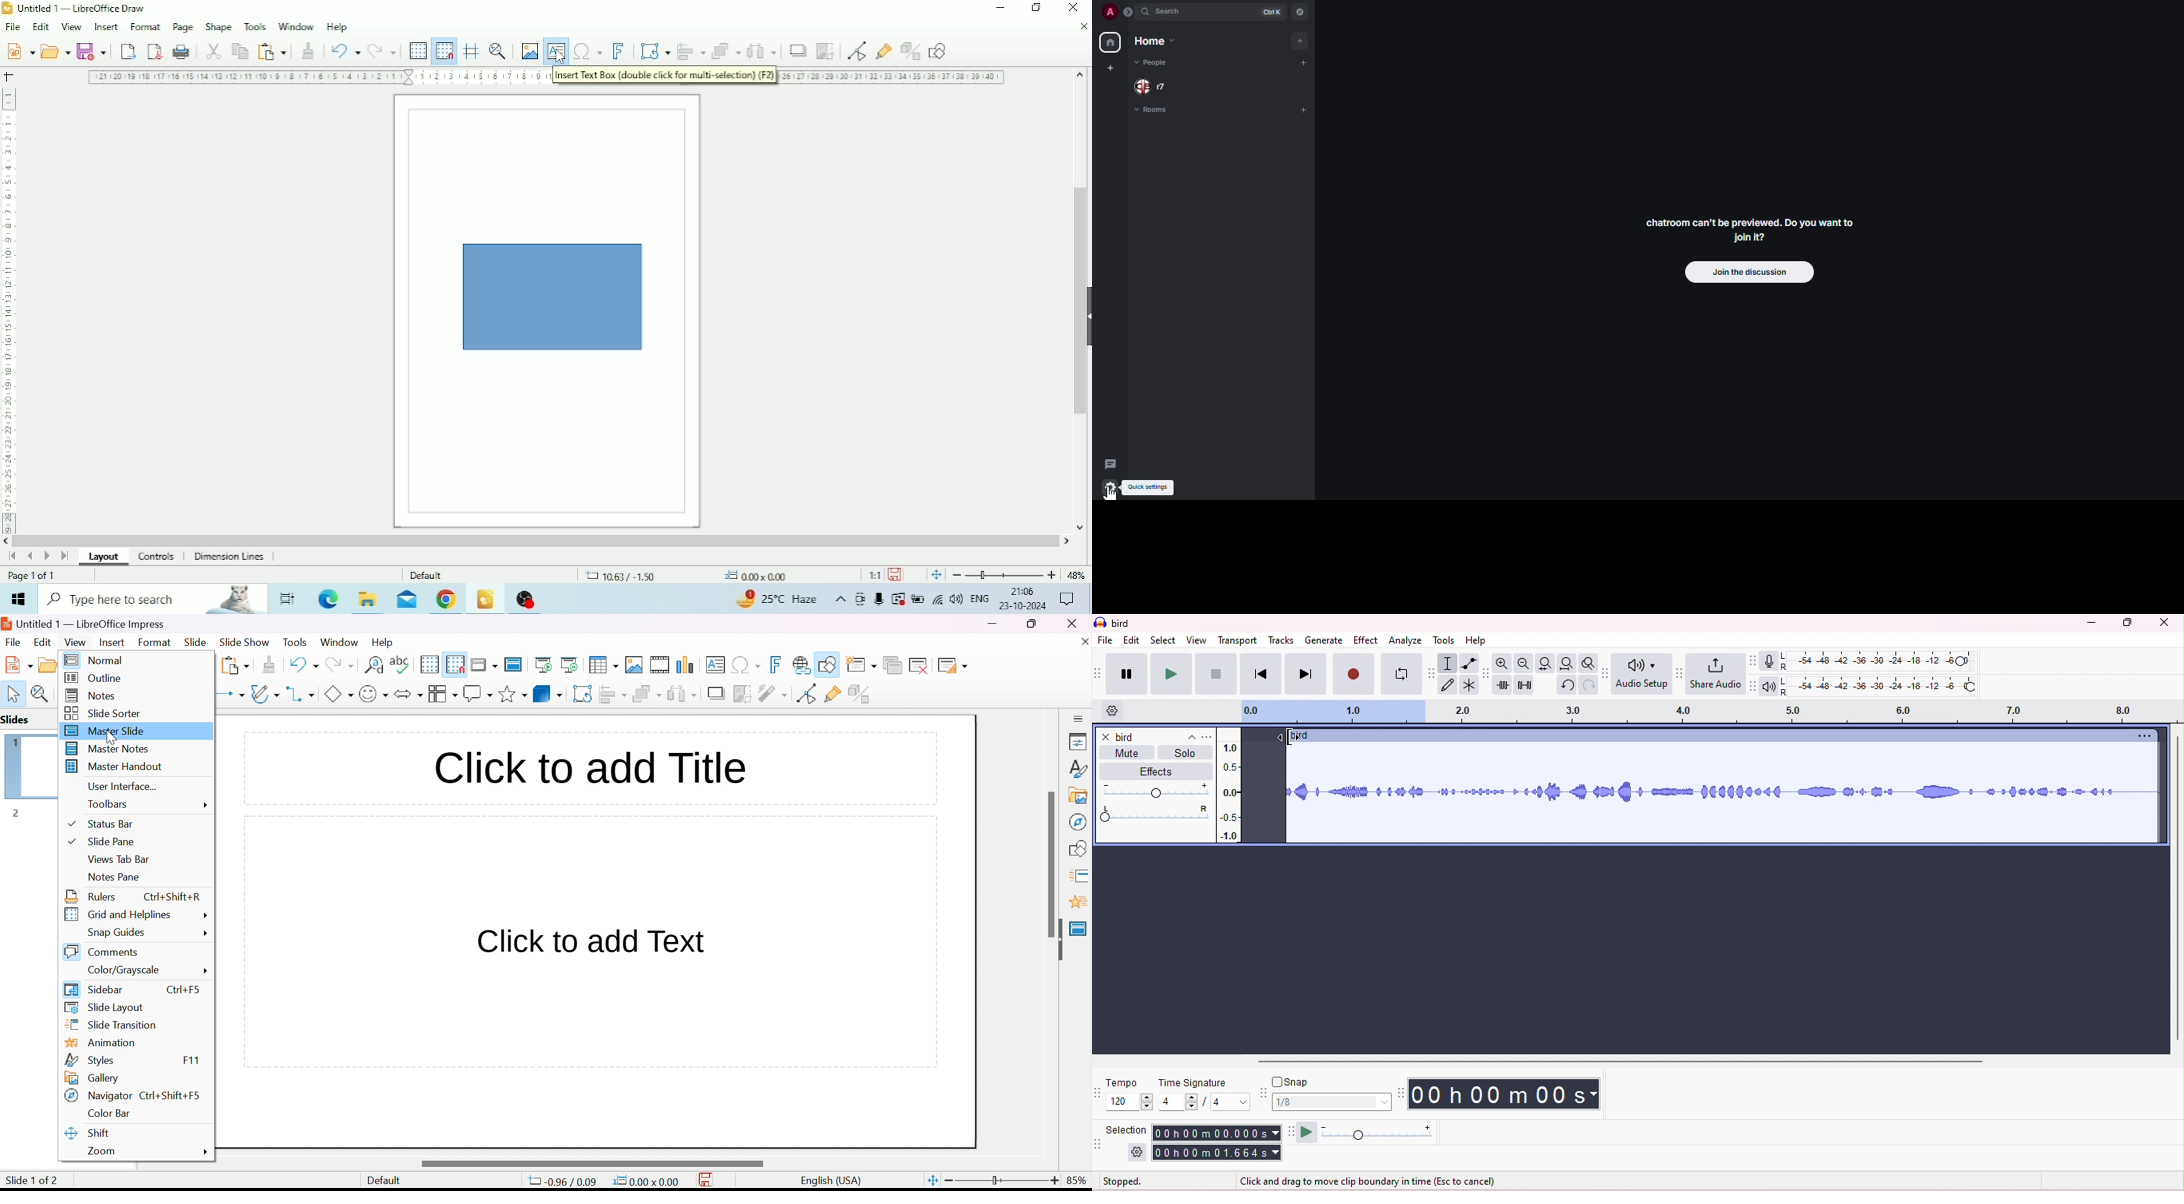 Image resolution: width=2184 pixels, height=1204 pixels. Describe the element at coordinates (659, 665) in the screenshot. I see `insert audio or video` at that location.